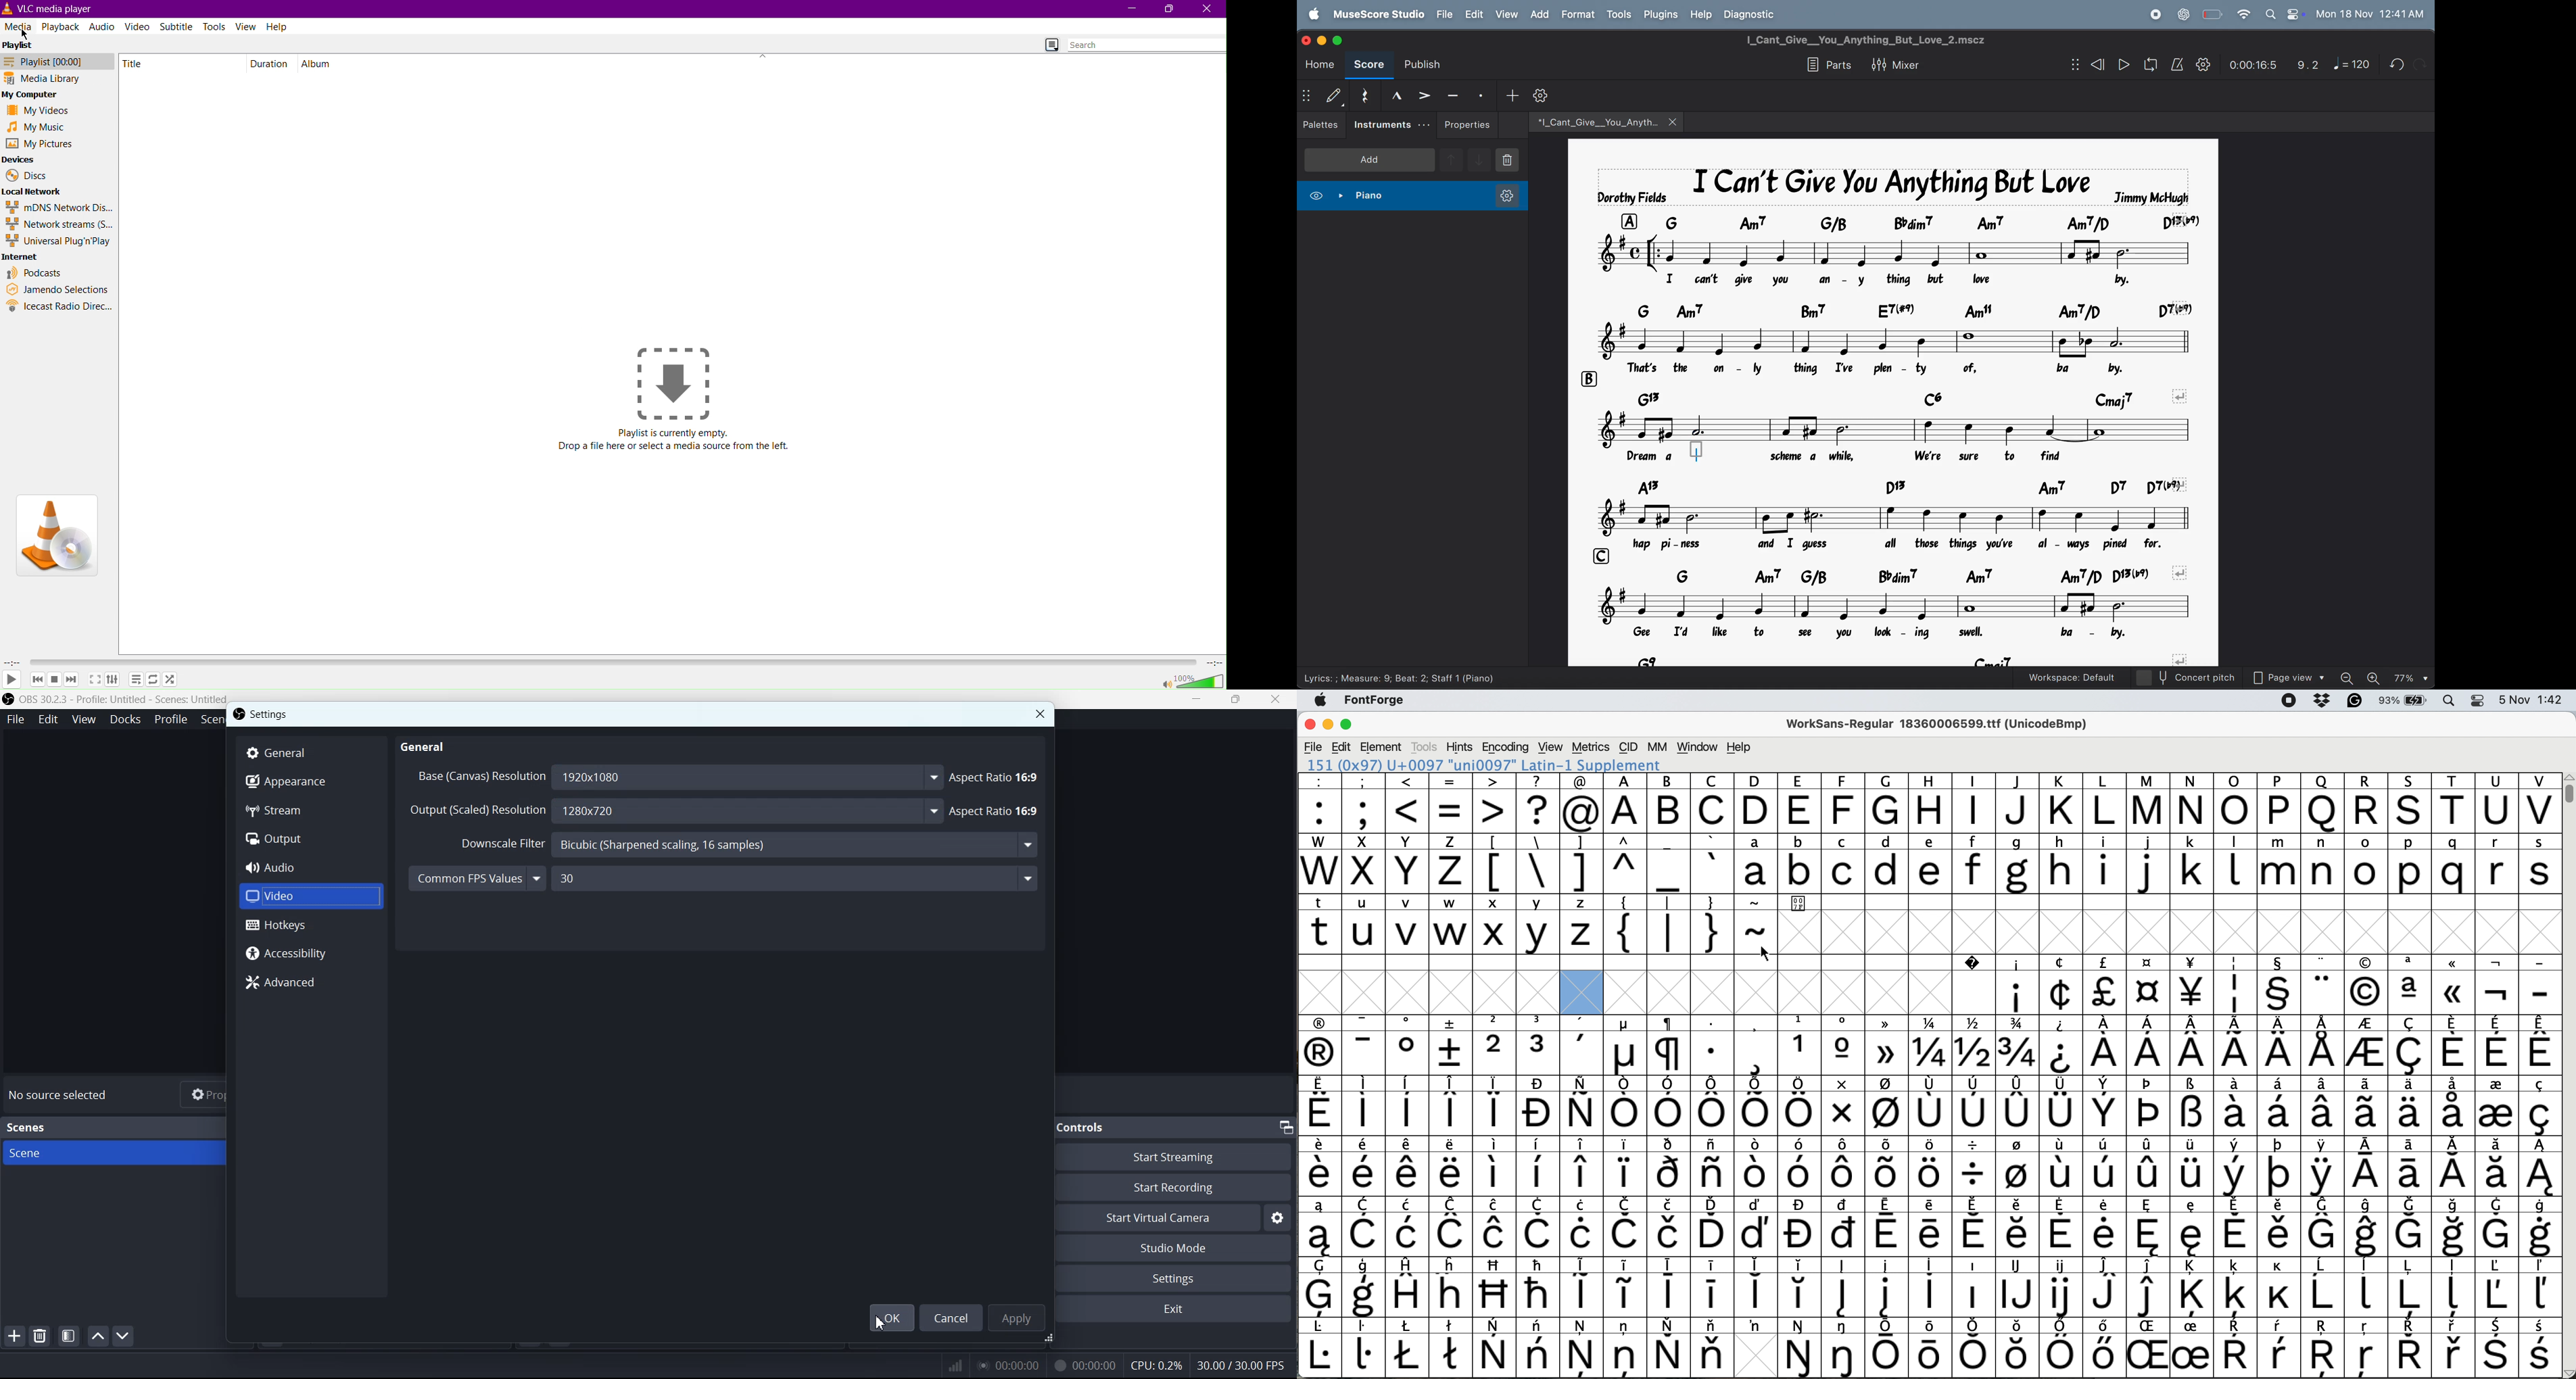  Describe the element at coordinates (747, 777) in the screenshot. I see `1920x1080` at that location.